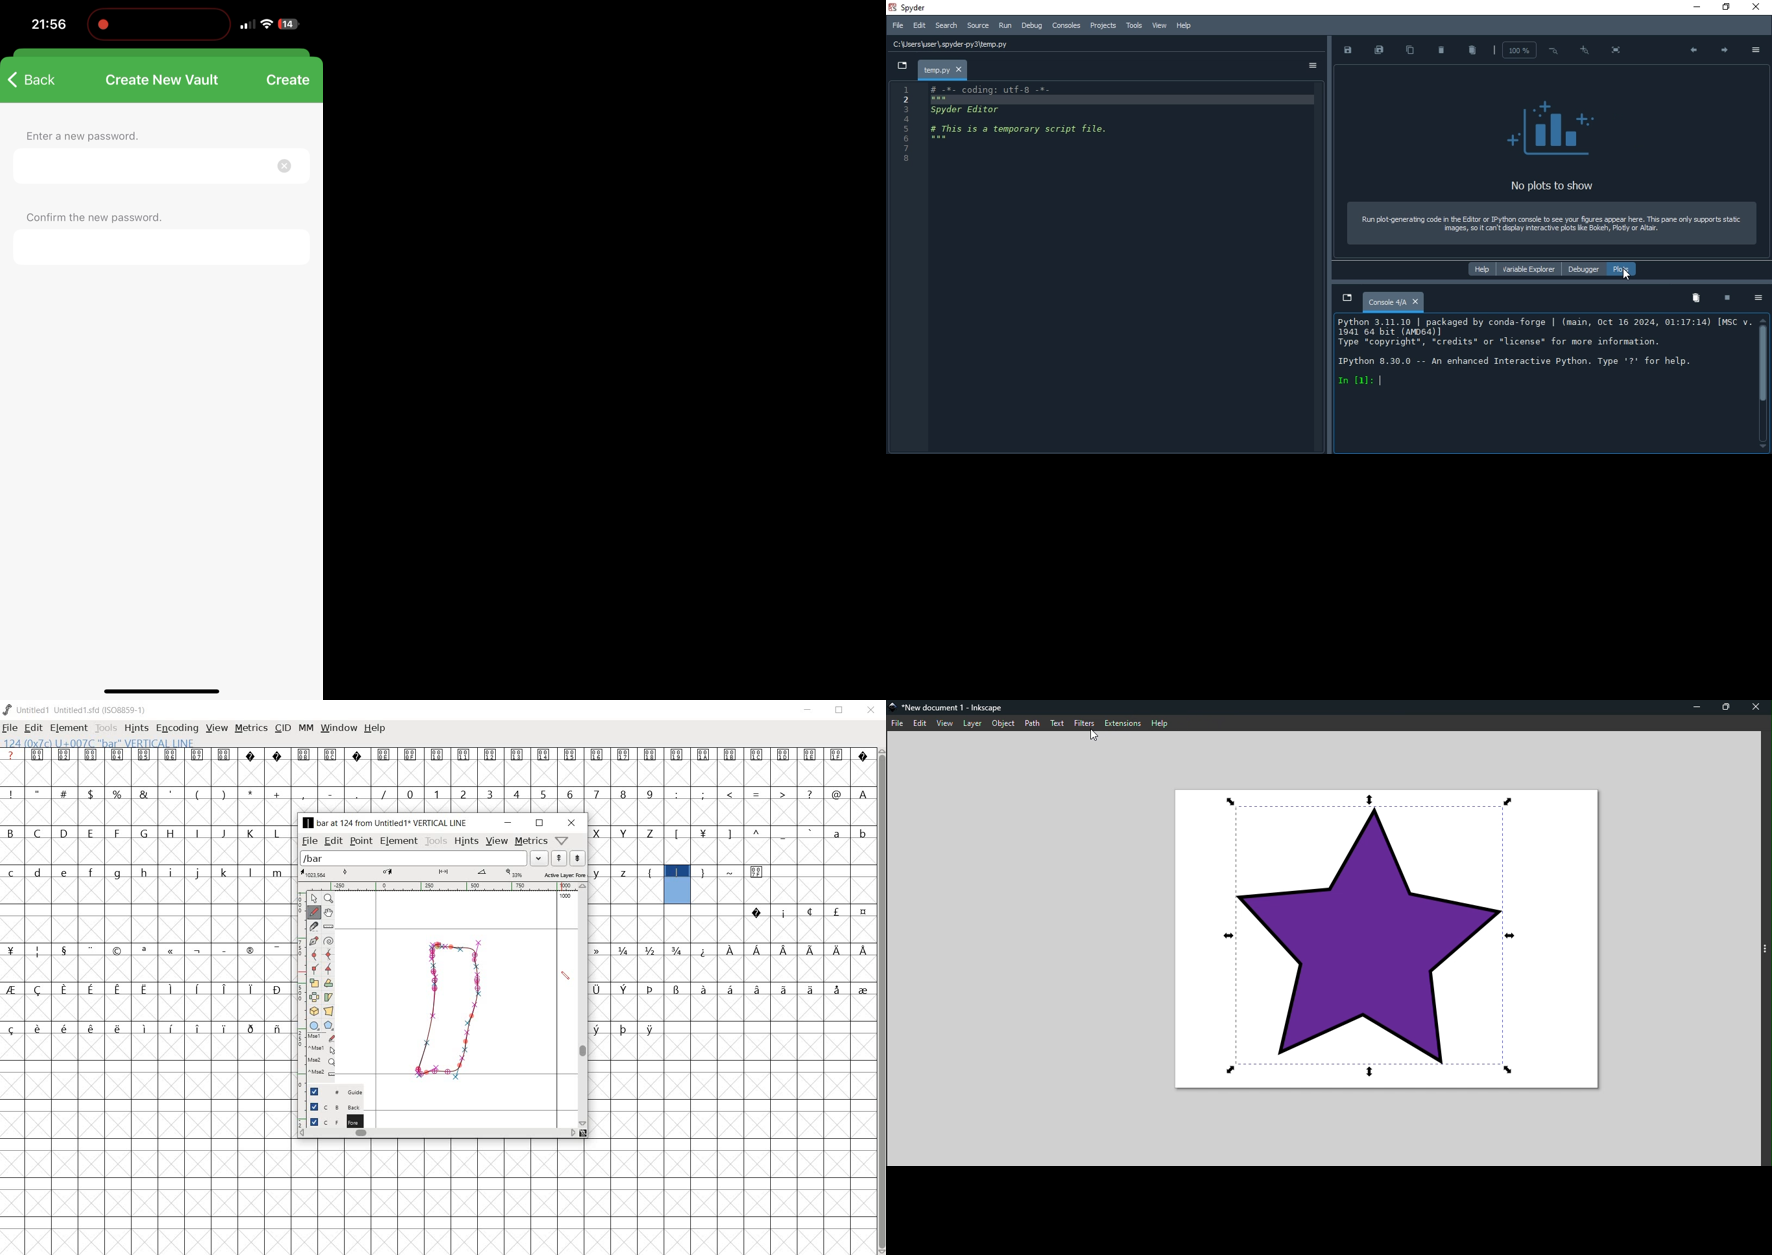  I want to click on debugger, so click(1581, 269).